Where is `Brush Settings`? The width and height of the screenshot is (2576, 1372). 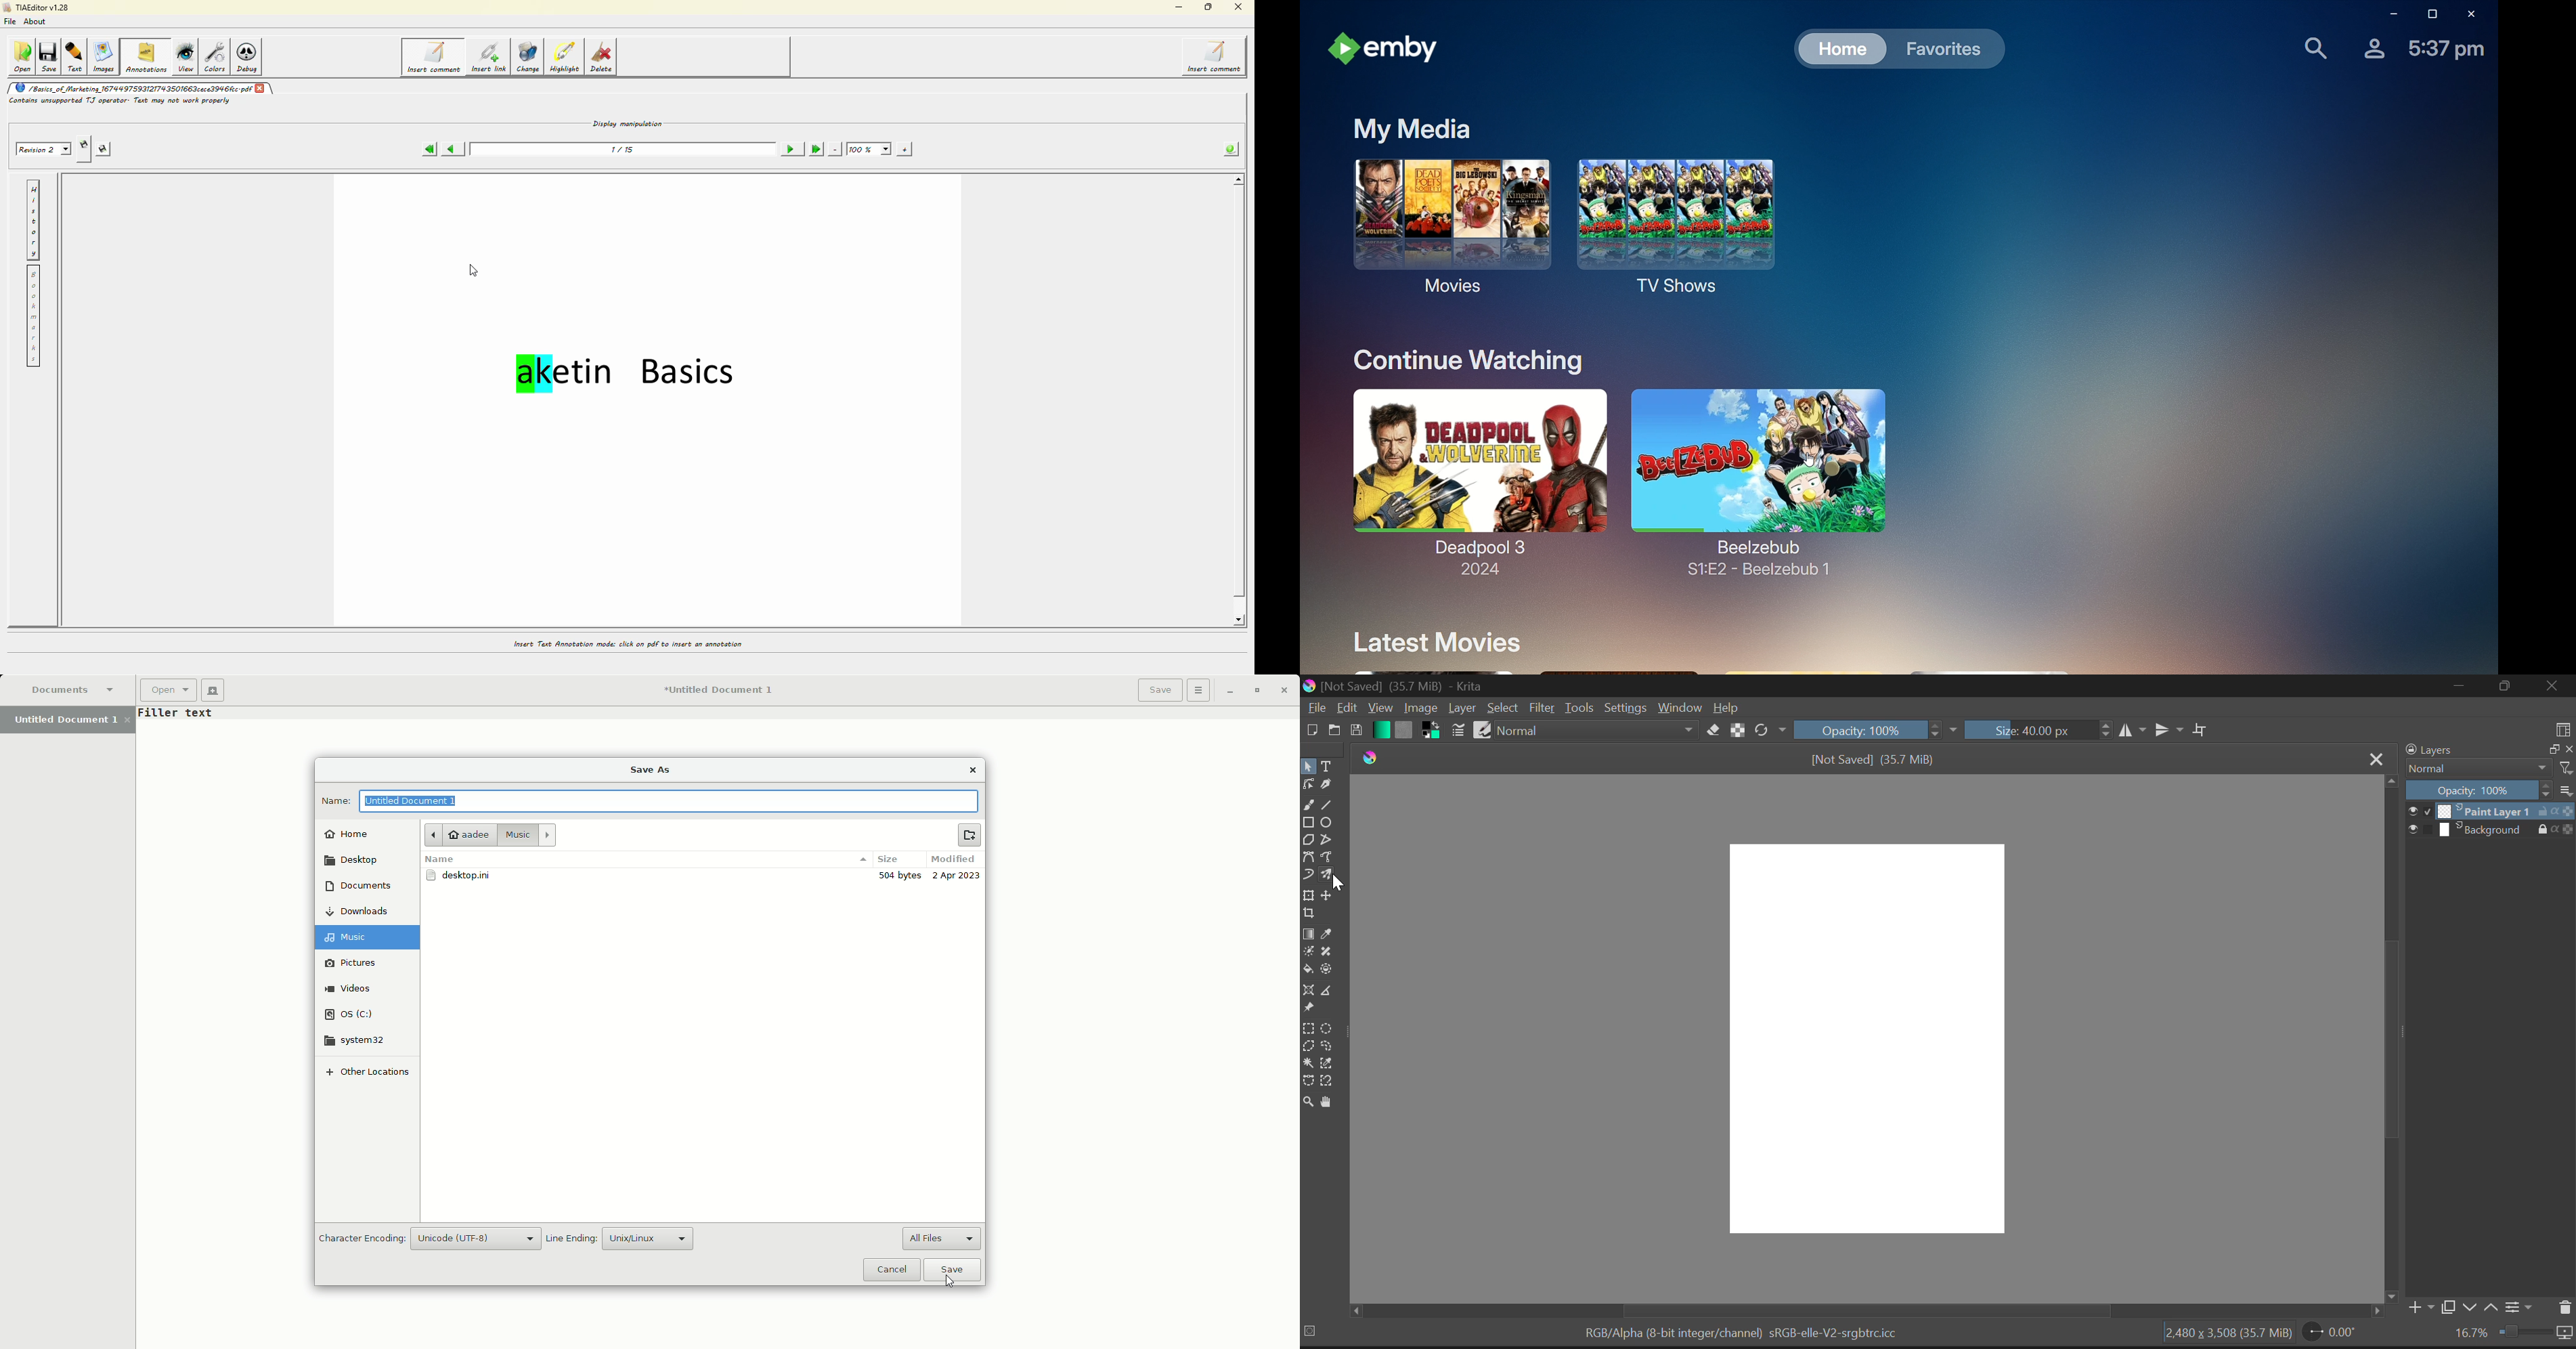 Brush Settings is located at coordinates (1458, 730).